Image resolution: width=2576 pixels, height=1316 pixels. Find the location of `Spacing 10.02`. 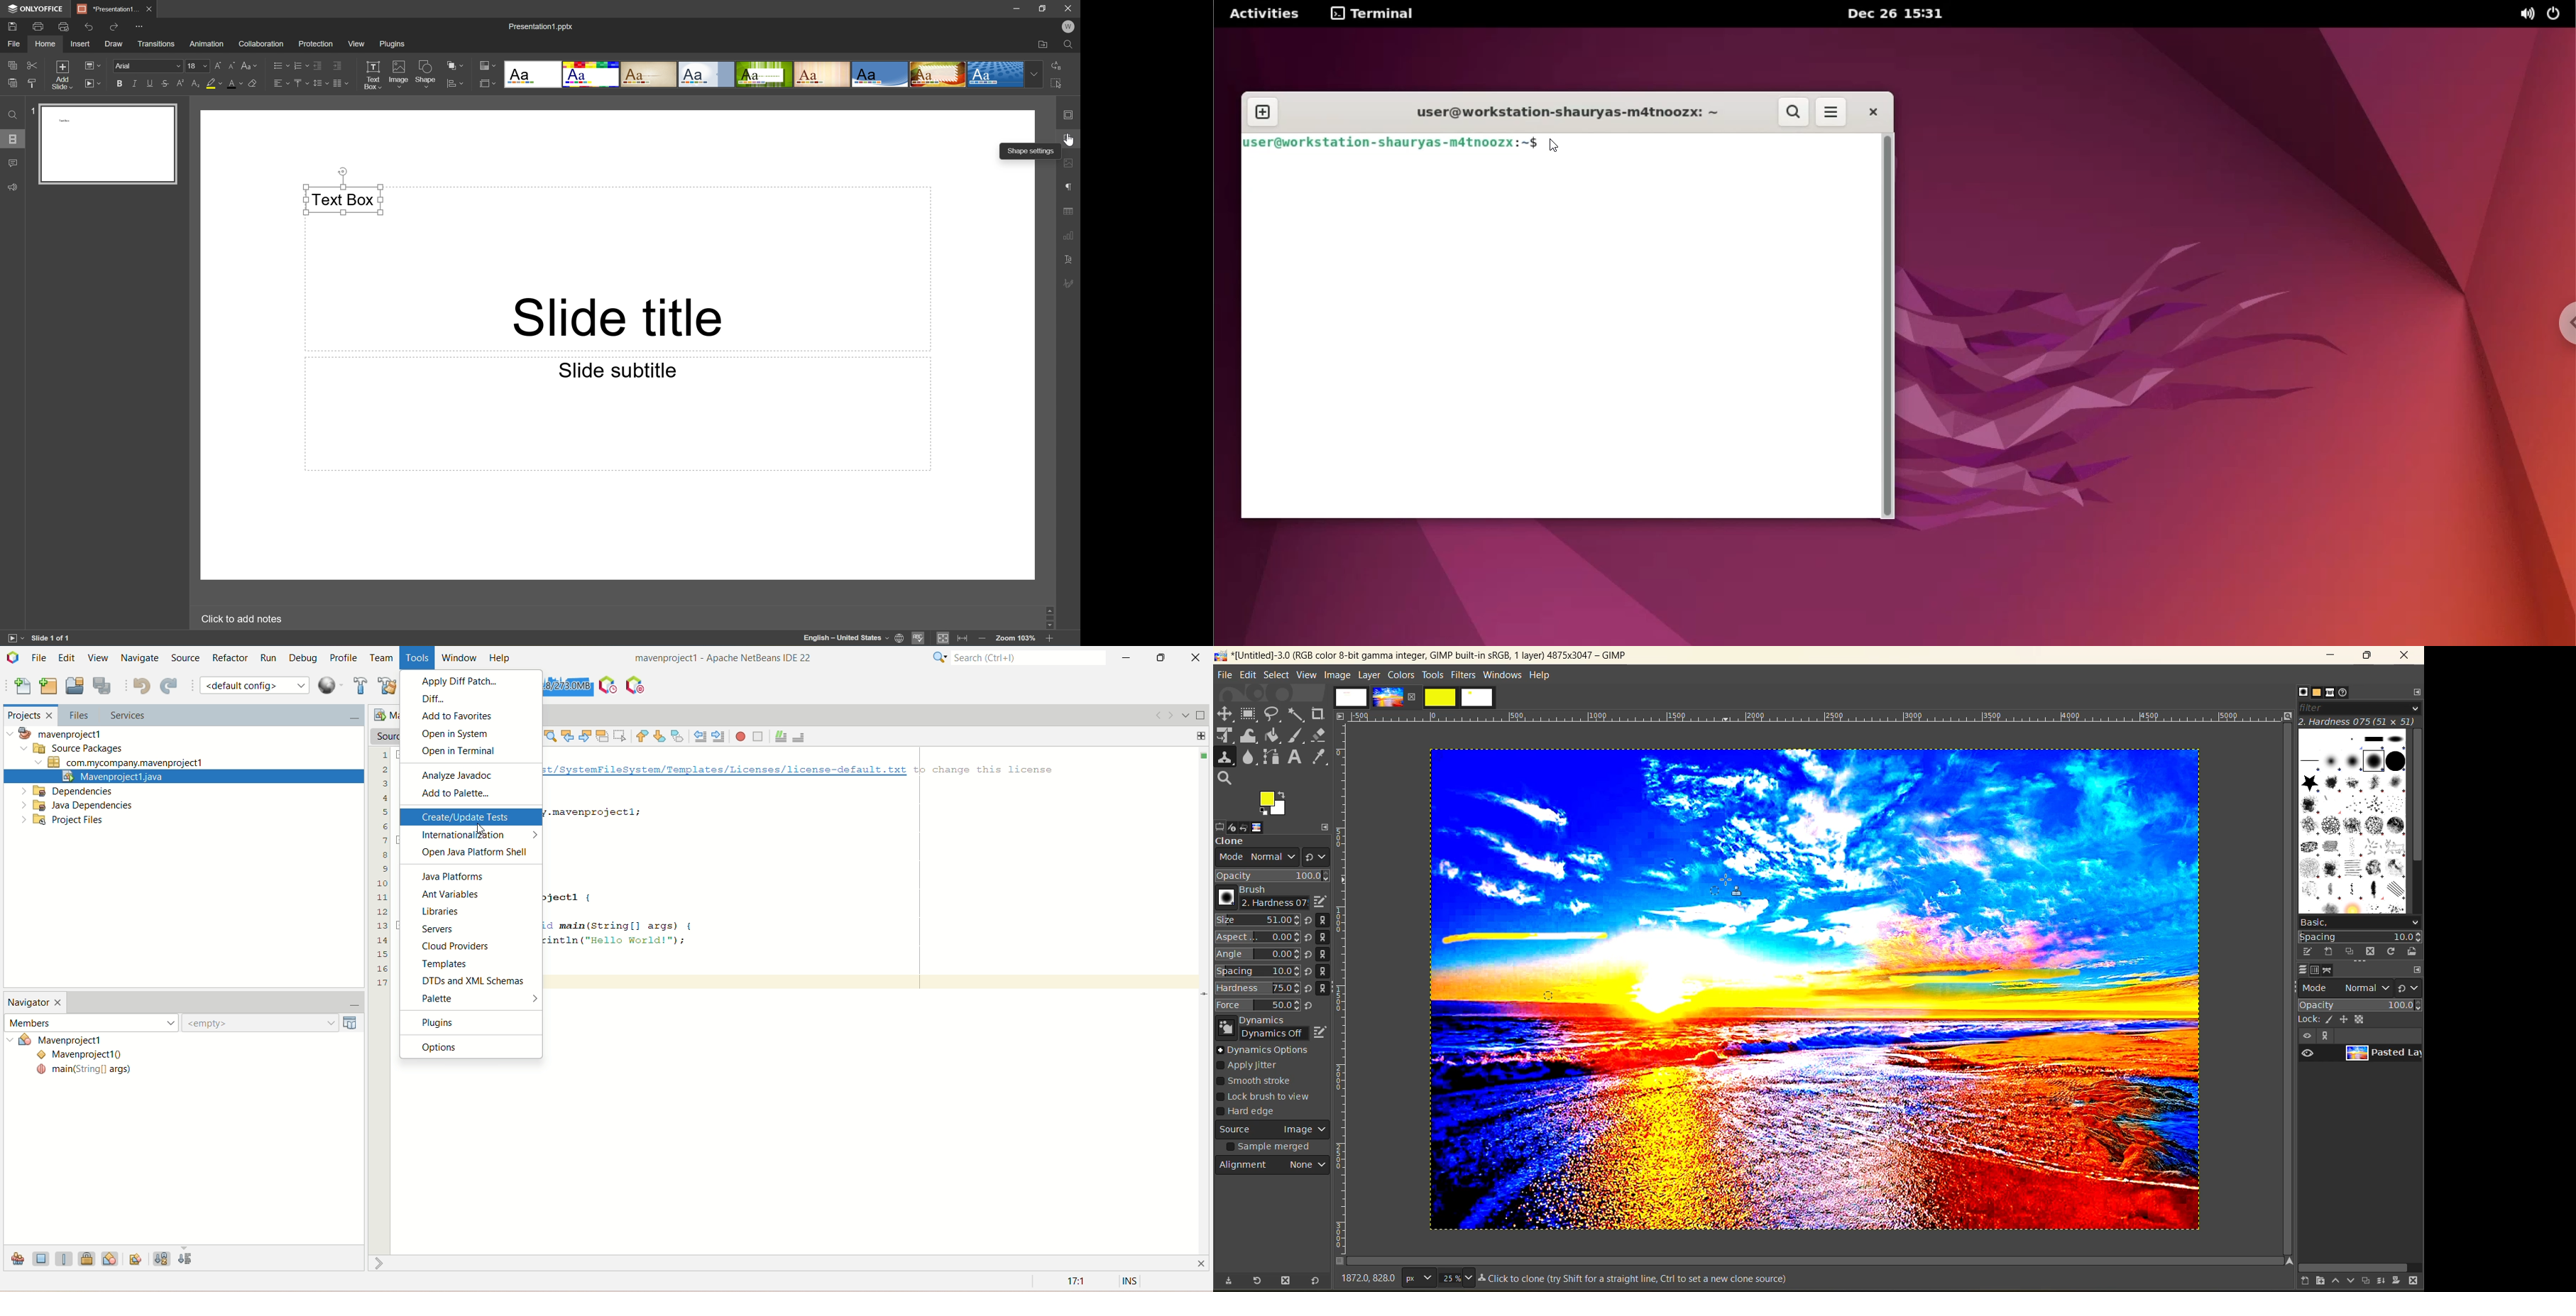

Spacing 10.02 is located at coordinates (1259, 971).